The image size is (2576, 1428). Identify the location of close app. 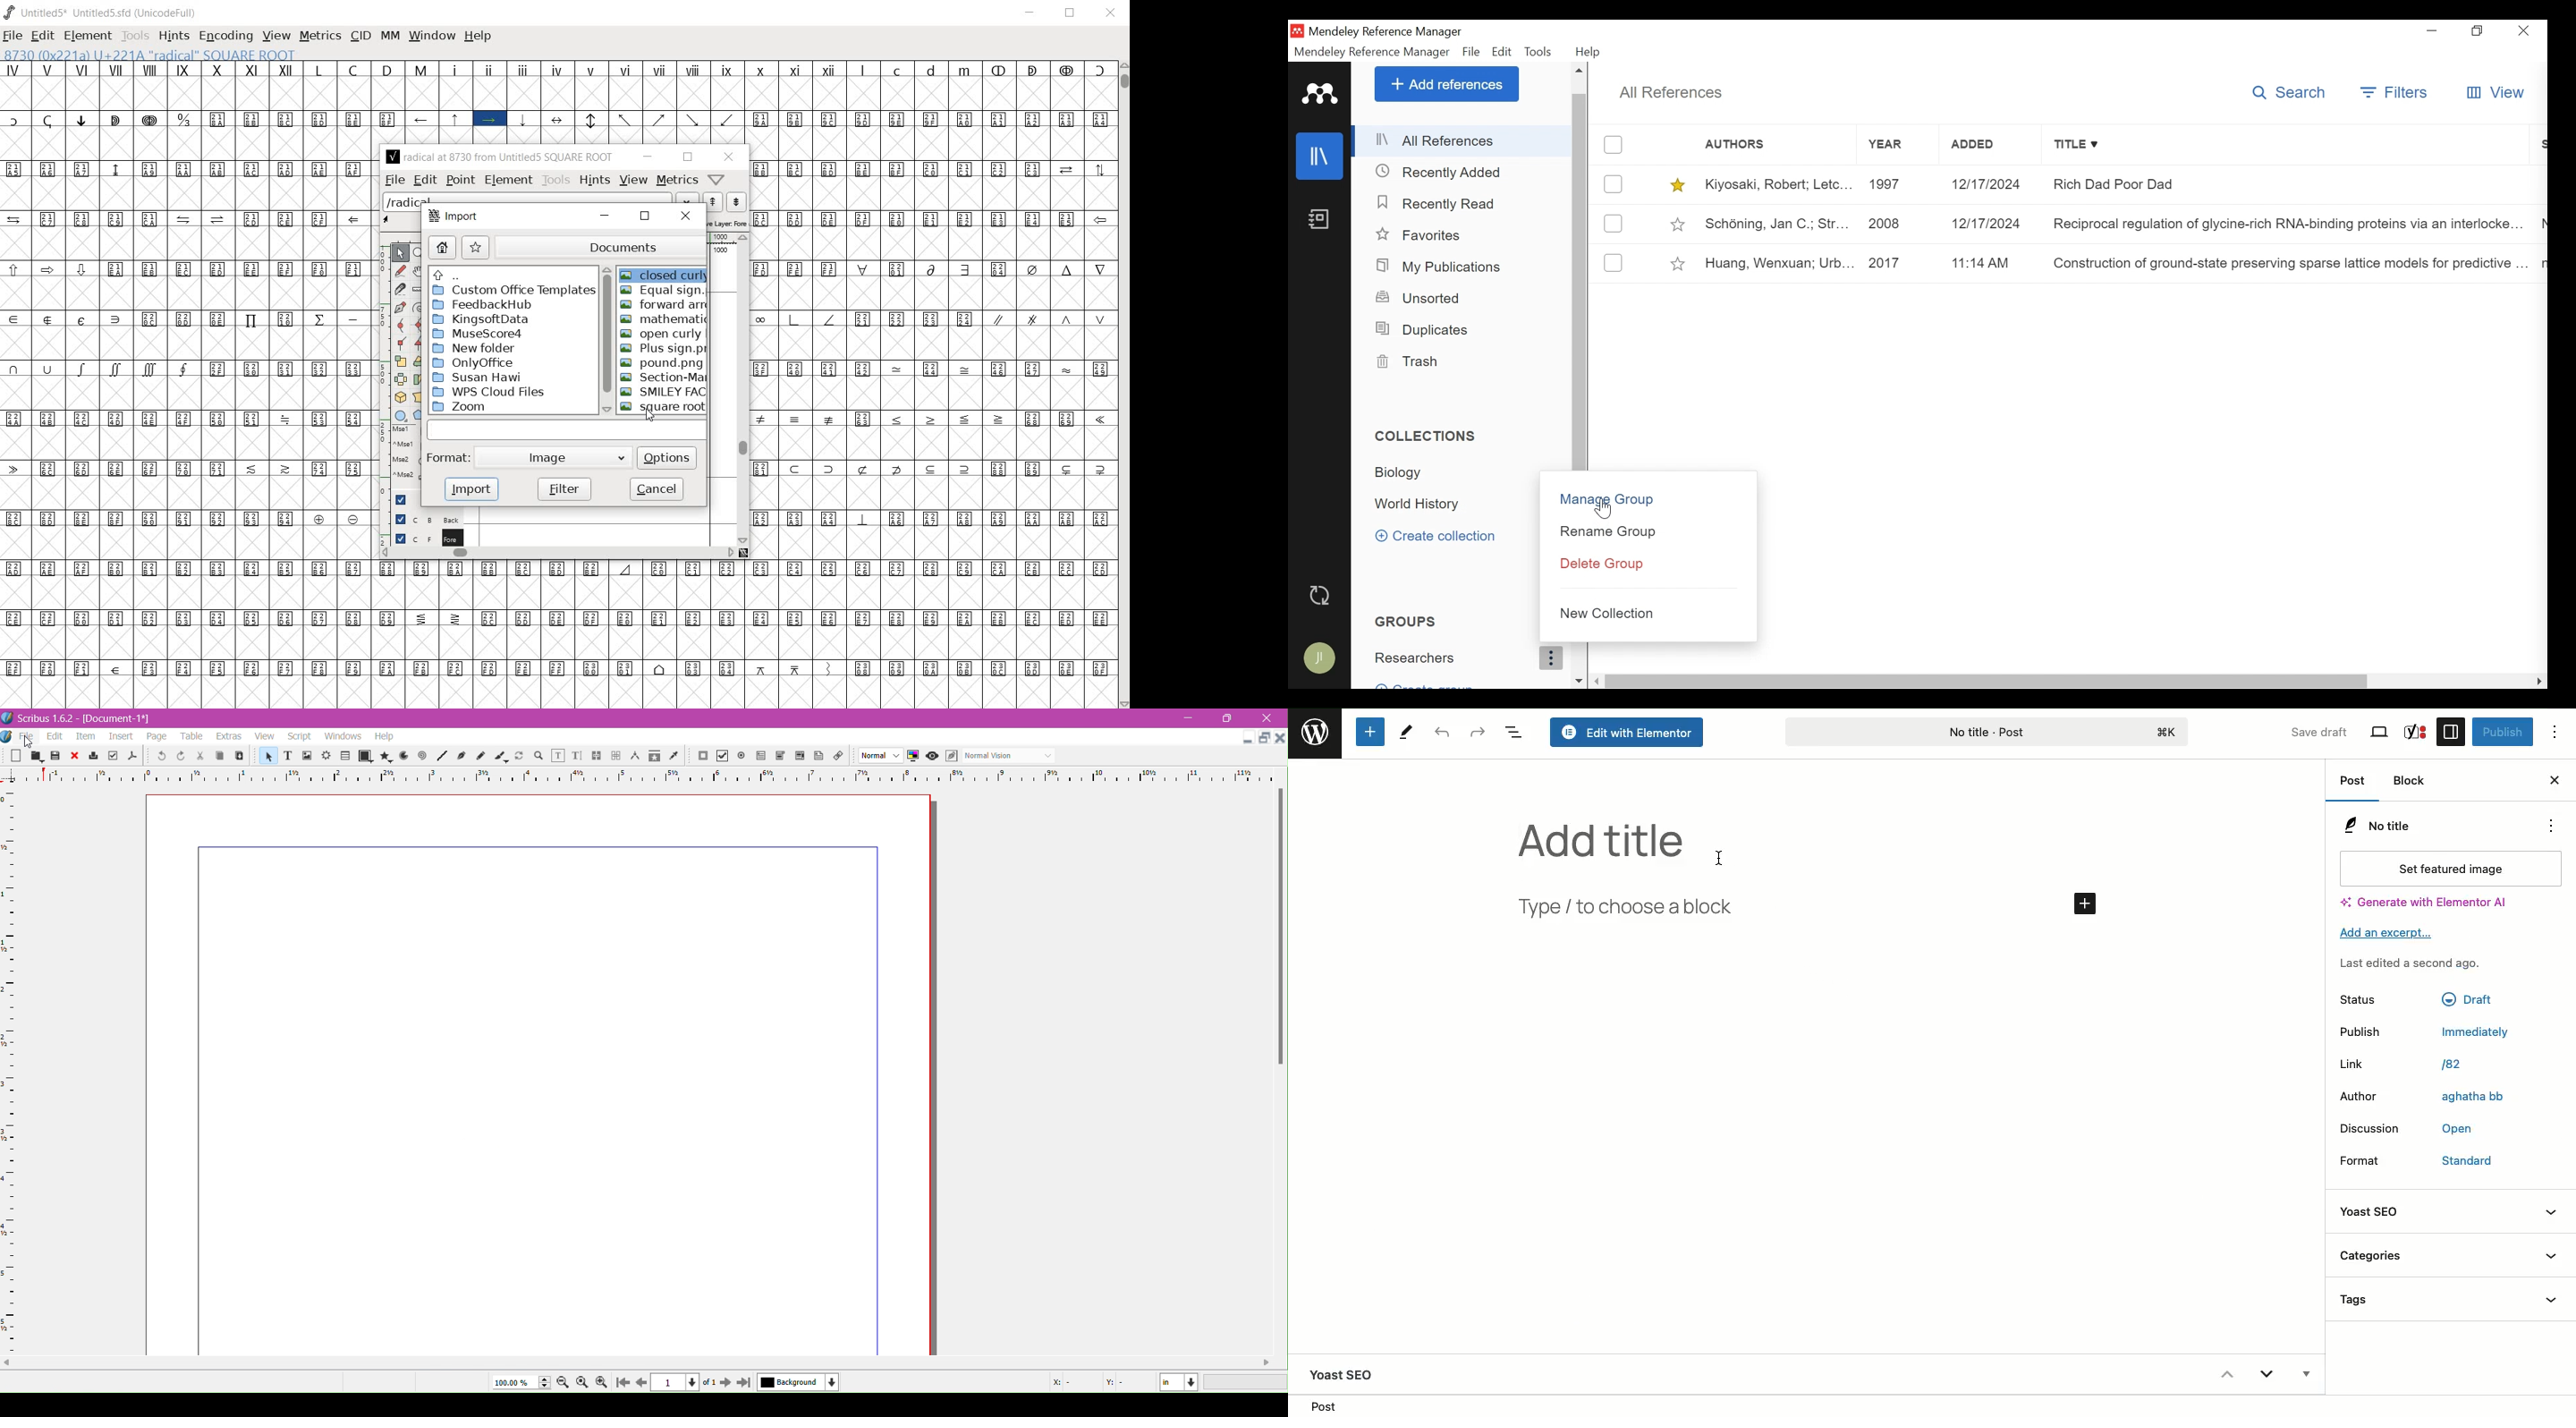
(1271, 717).